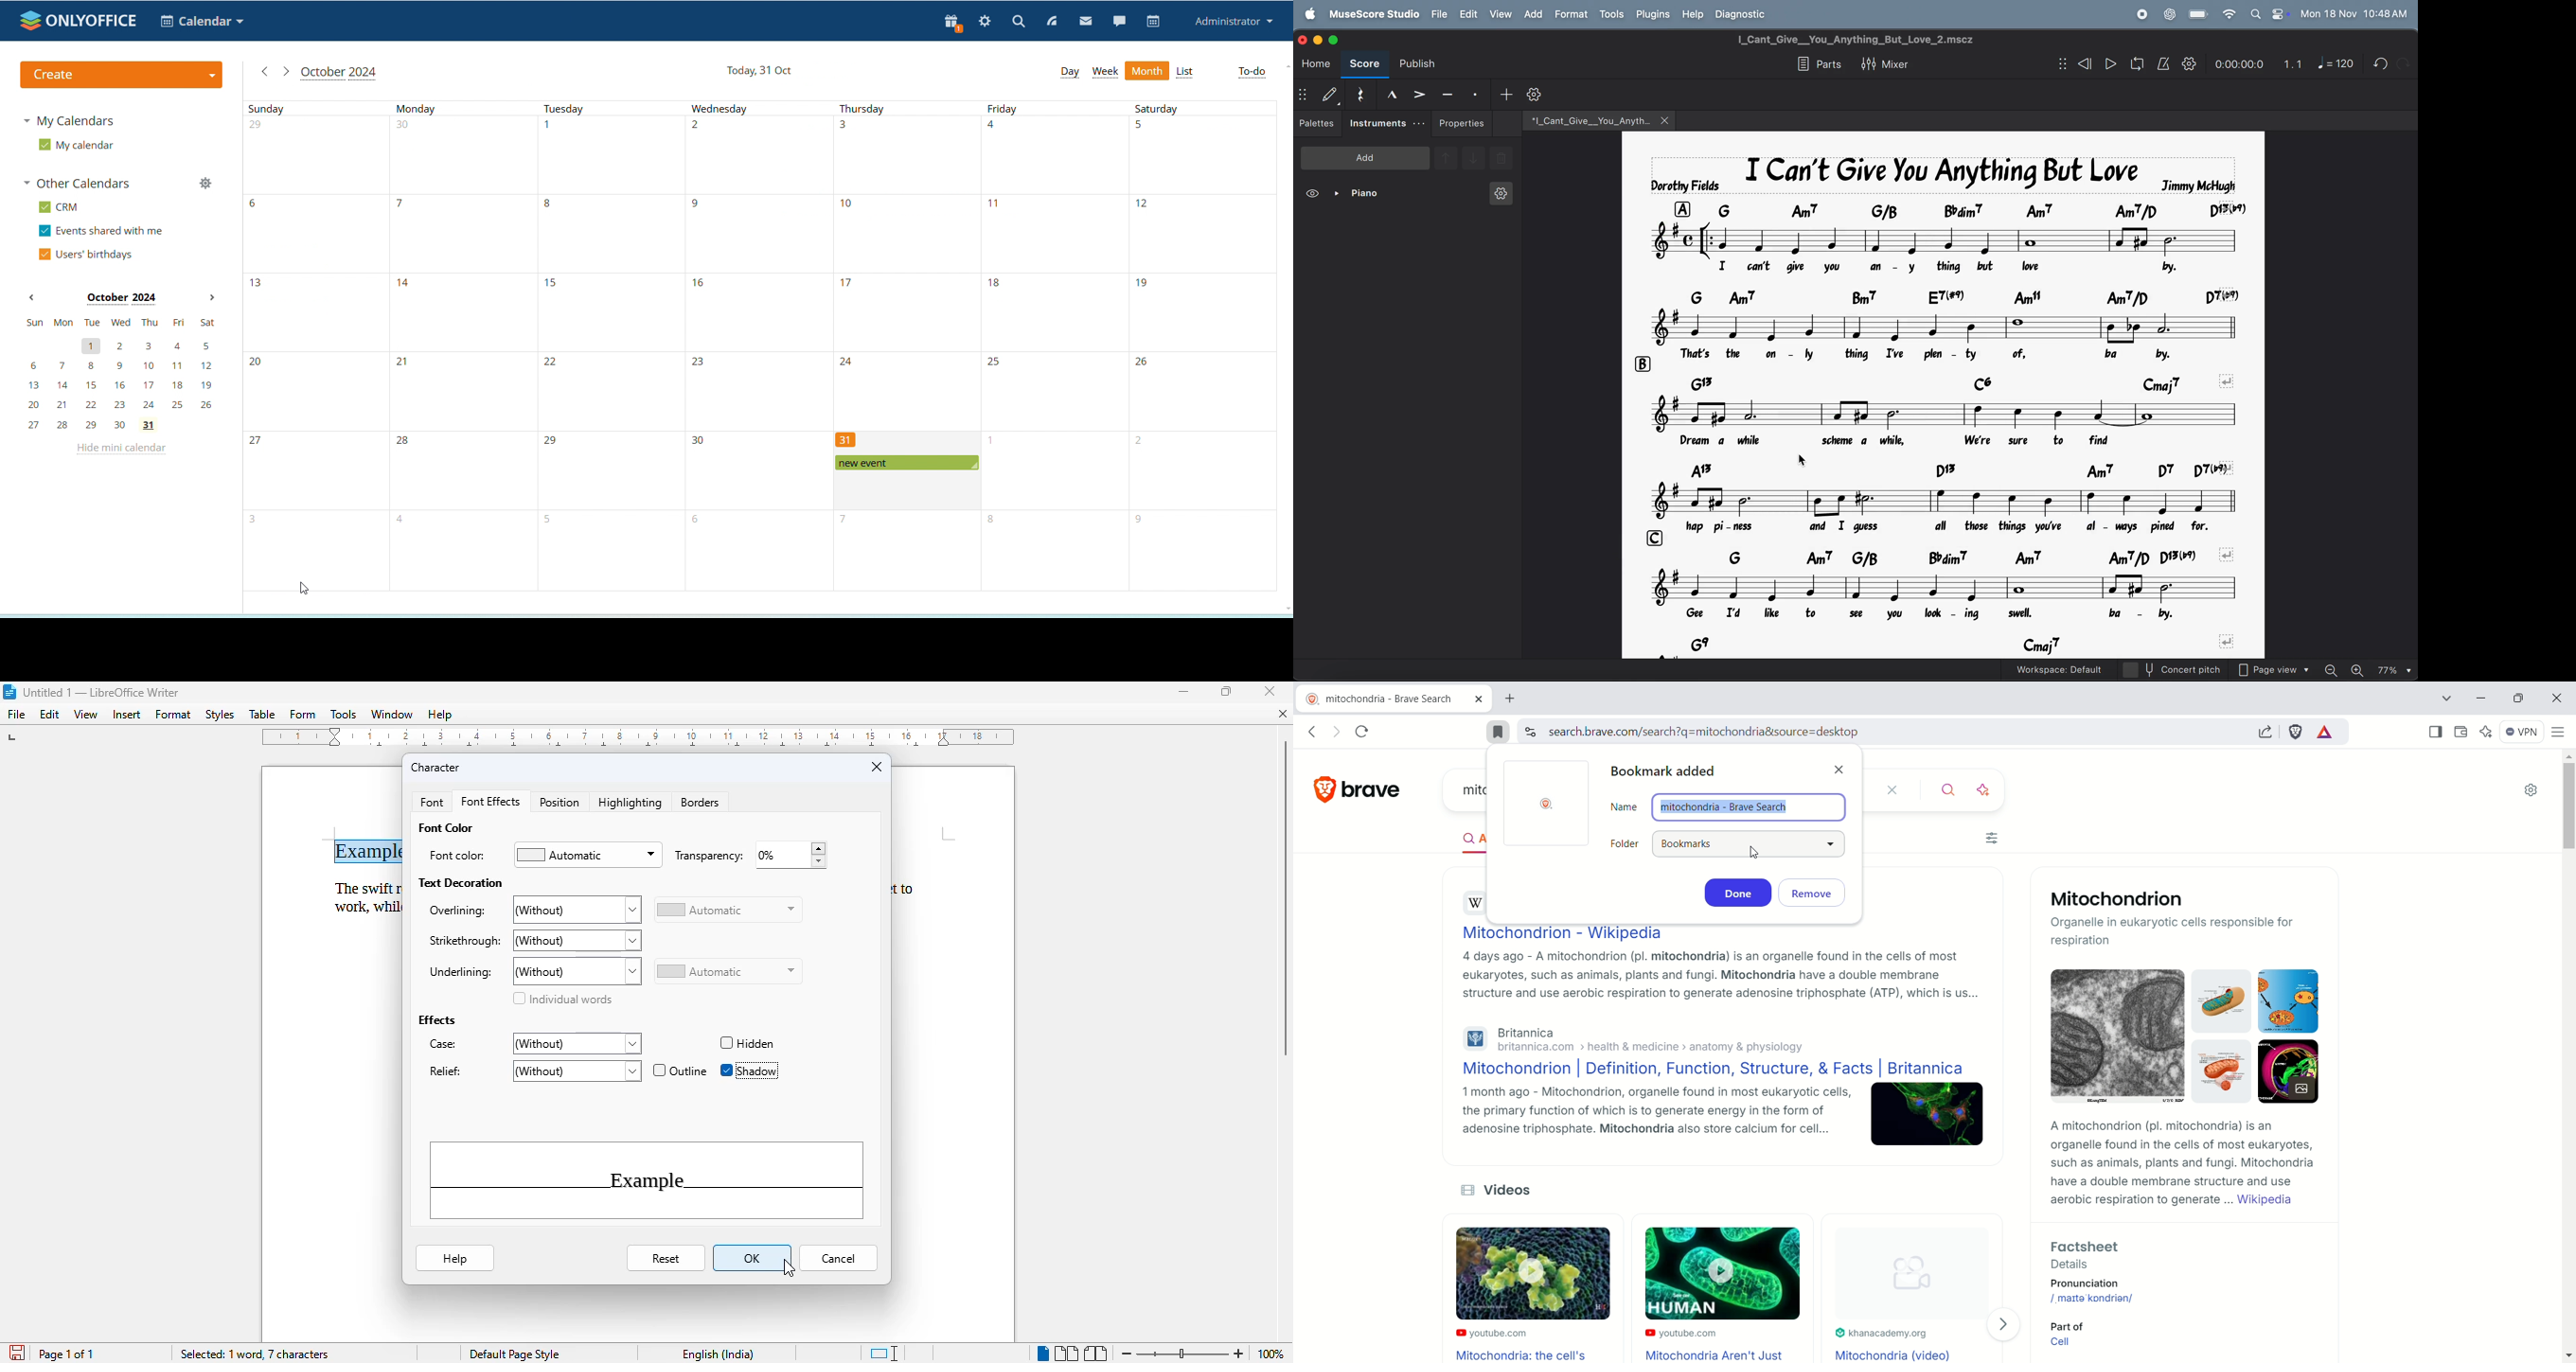 Image resolution: width=2576 pixels, height=1372 pixels. Describe the element at coordinates (1947, 265) in the screenshot. I see `lyrics` at that location.